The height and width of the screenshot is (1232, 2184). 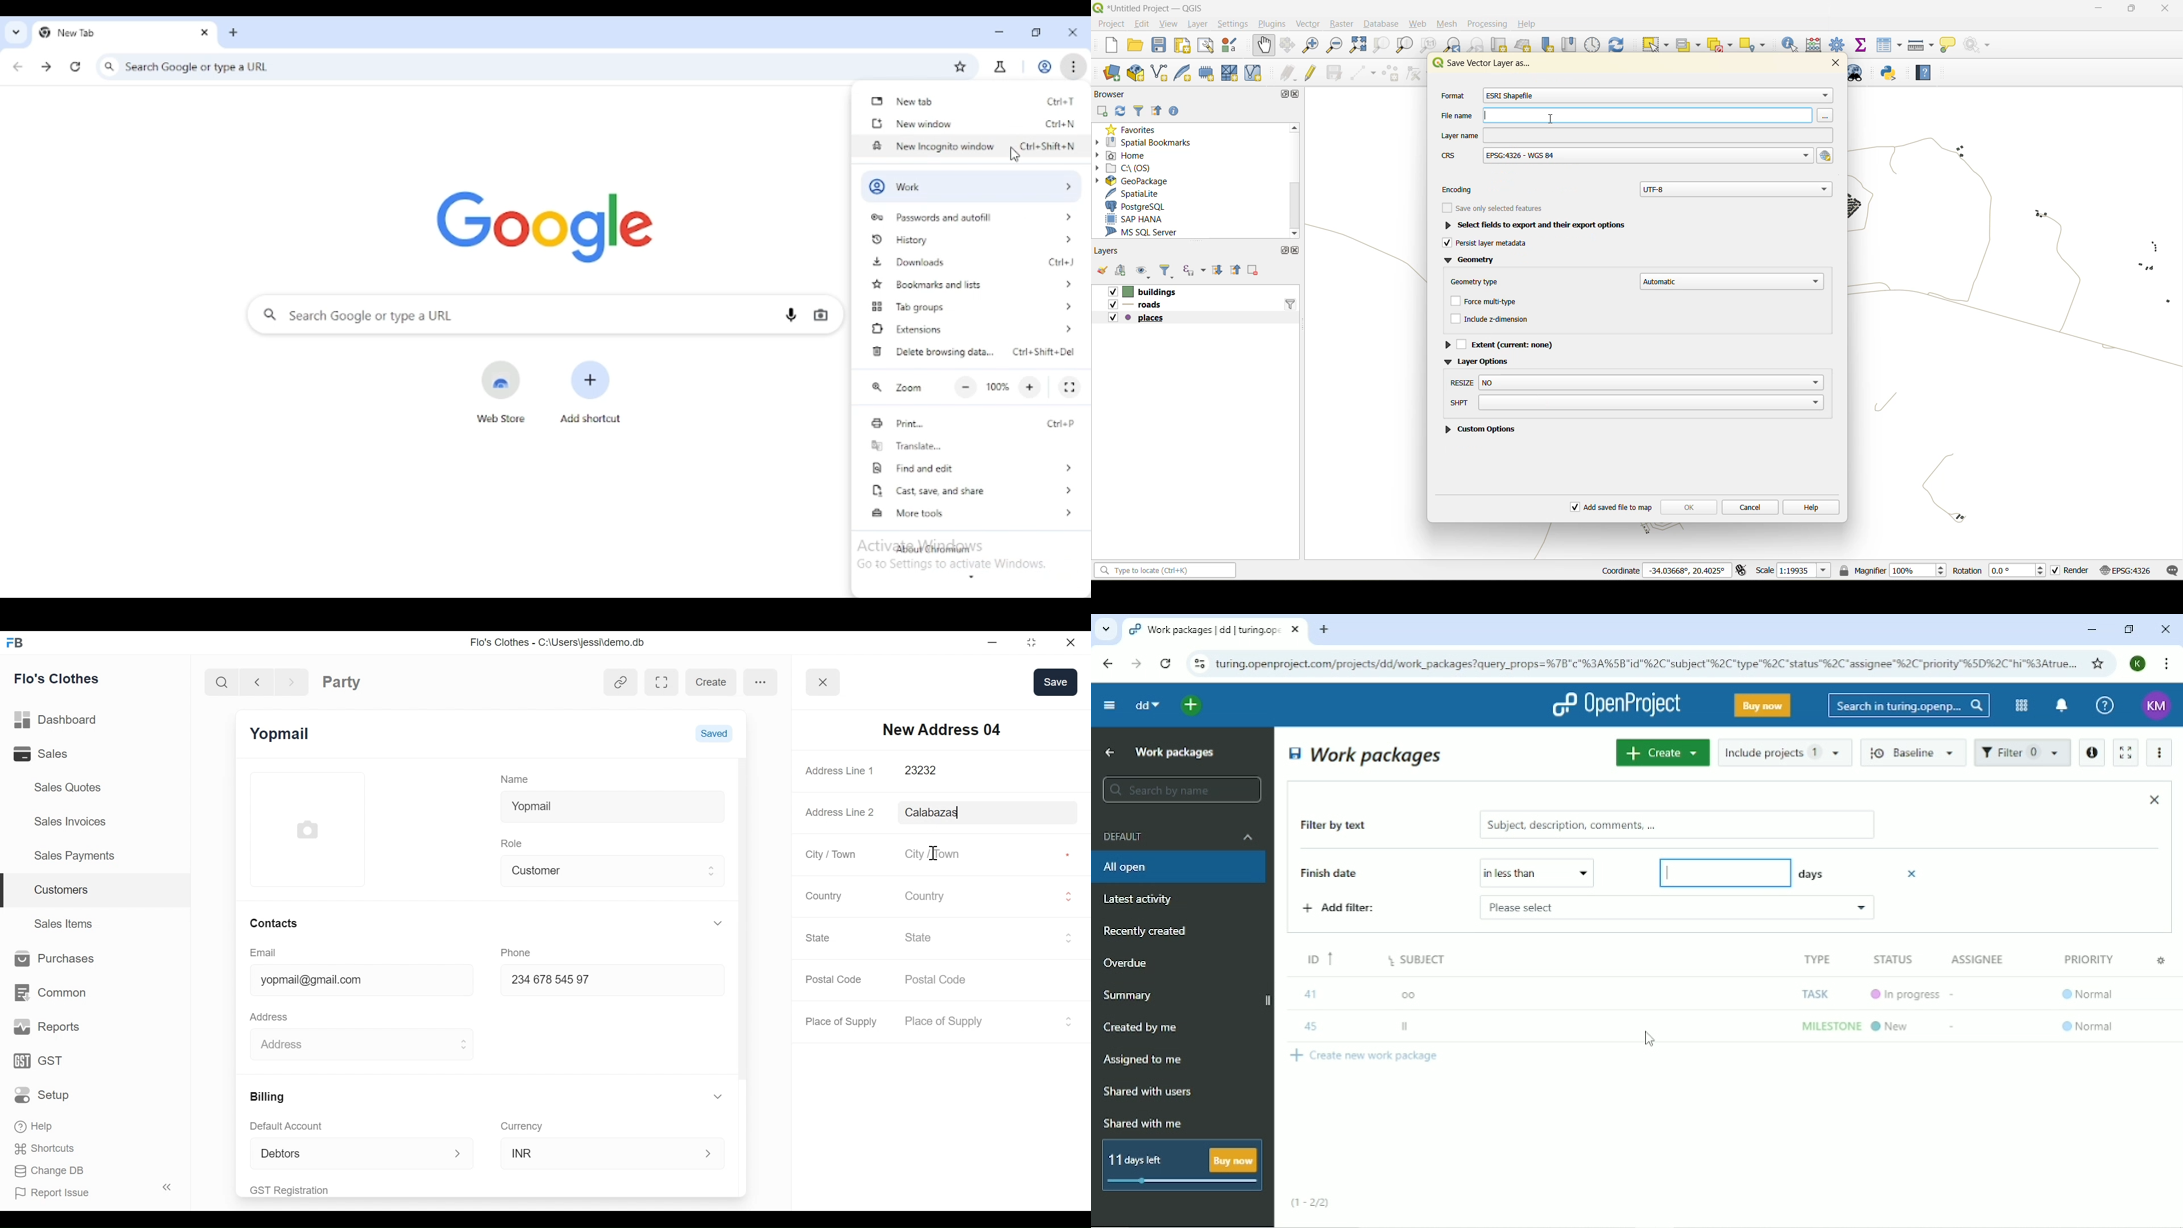 What do you see at coordinates (304, 1190) in the screenshot?
I see `GST Registration` at bounding box center [304, 1190].